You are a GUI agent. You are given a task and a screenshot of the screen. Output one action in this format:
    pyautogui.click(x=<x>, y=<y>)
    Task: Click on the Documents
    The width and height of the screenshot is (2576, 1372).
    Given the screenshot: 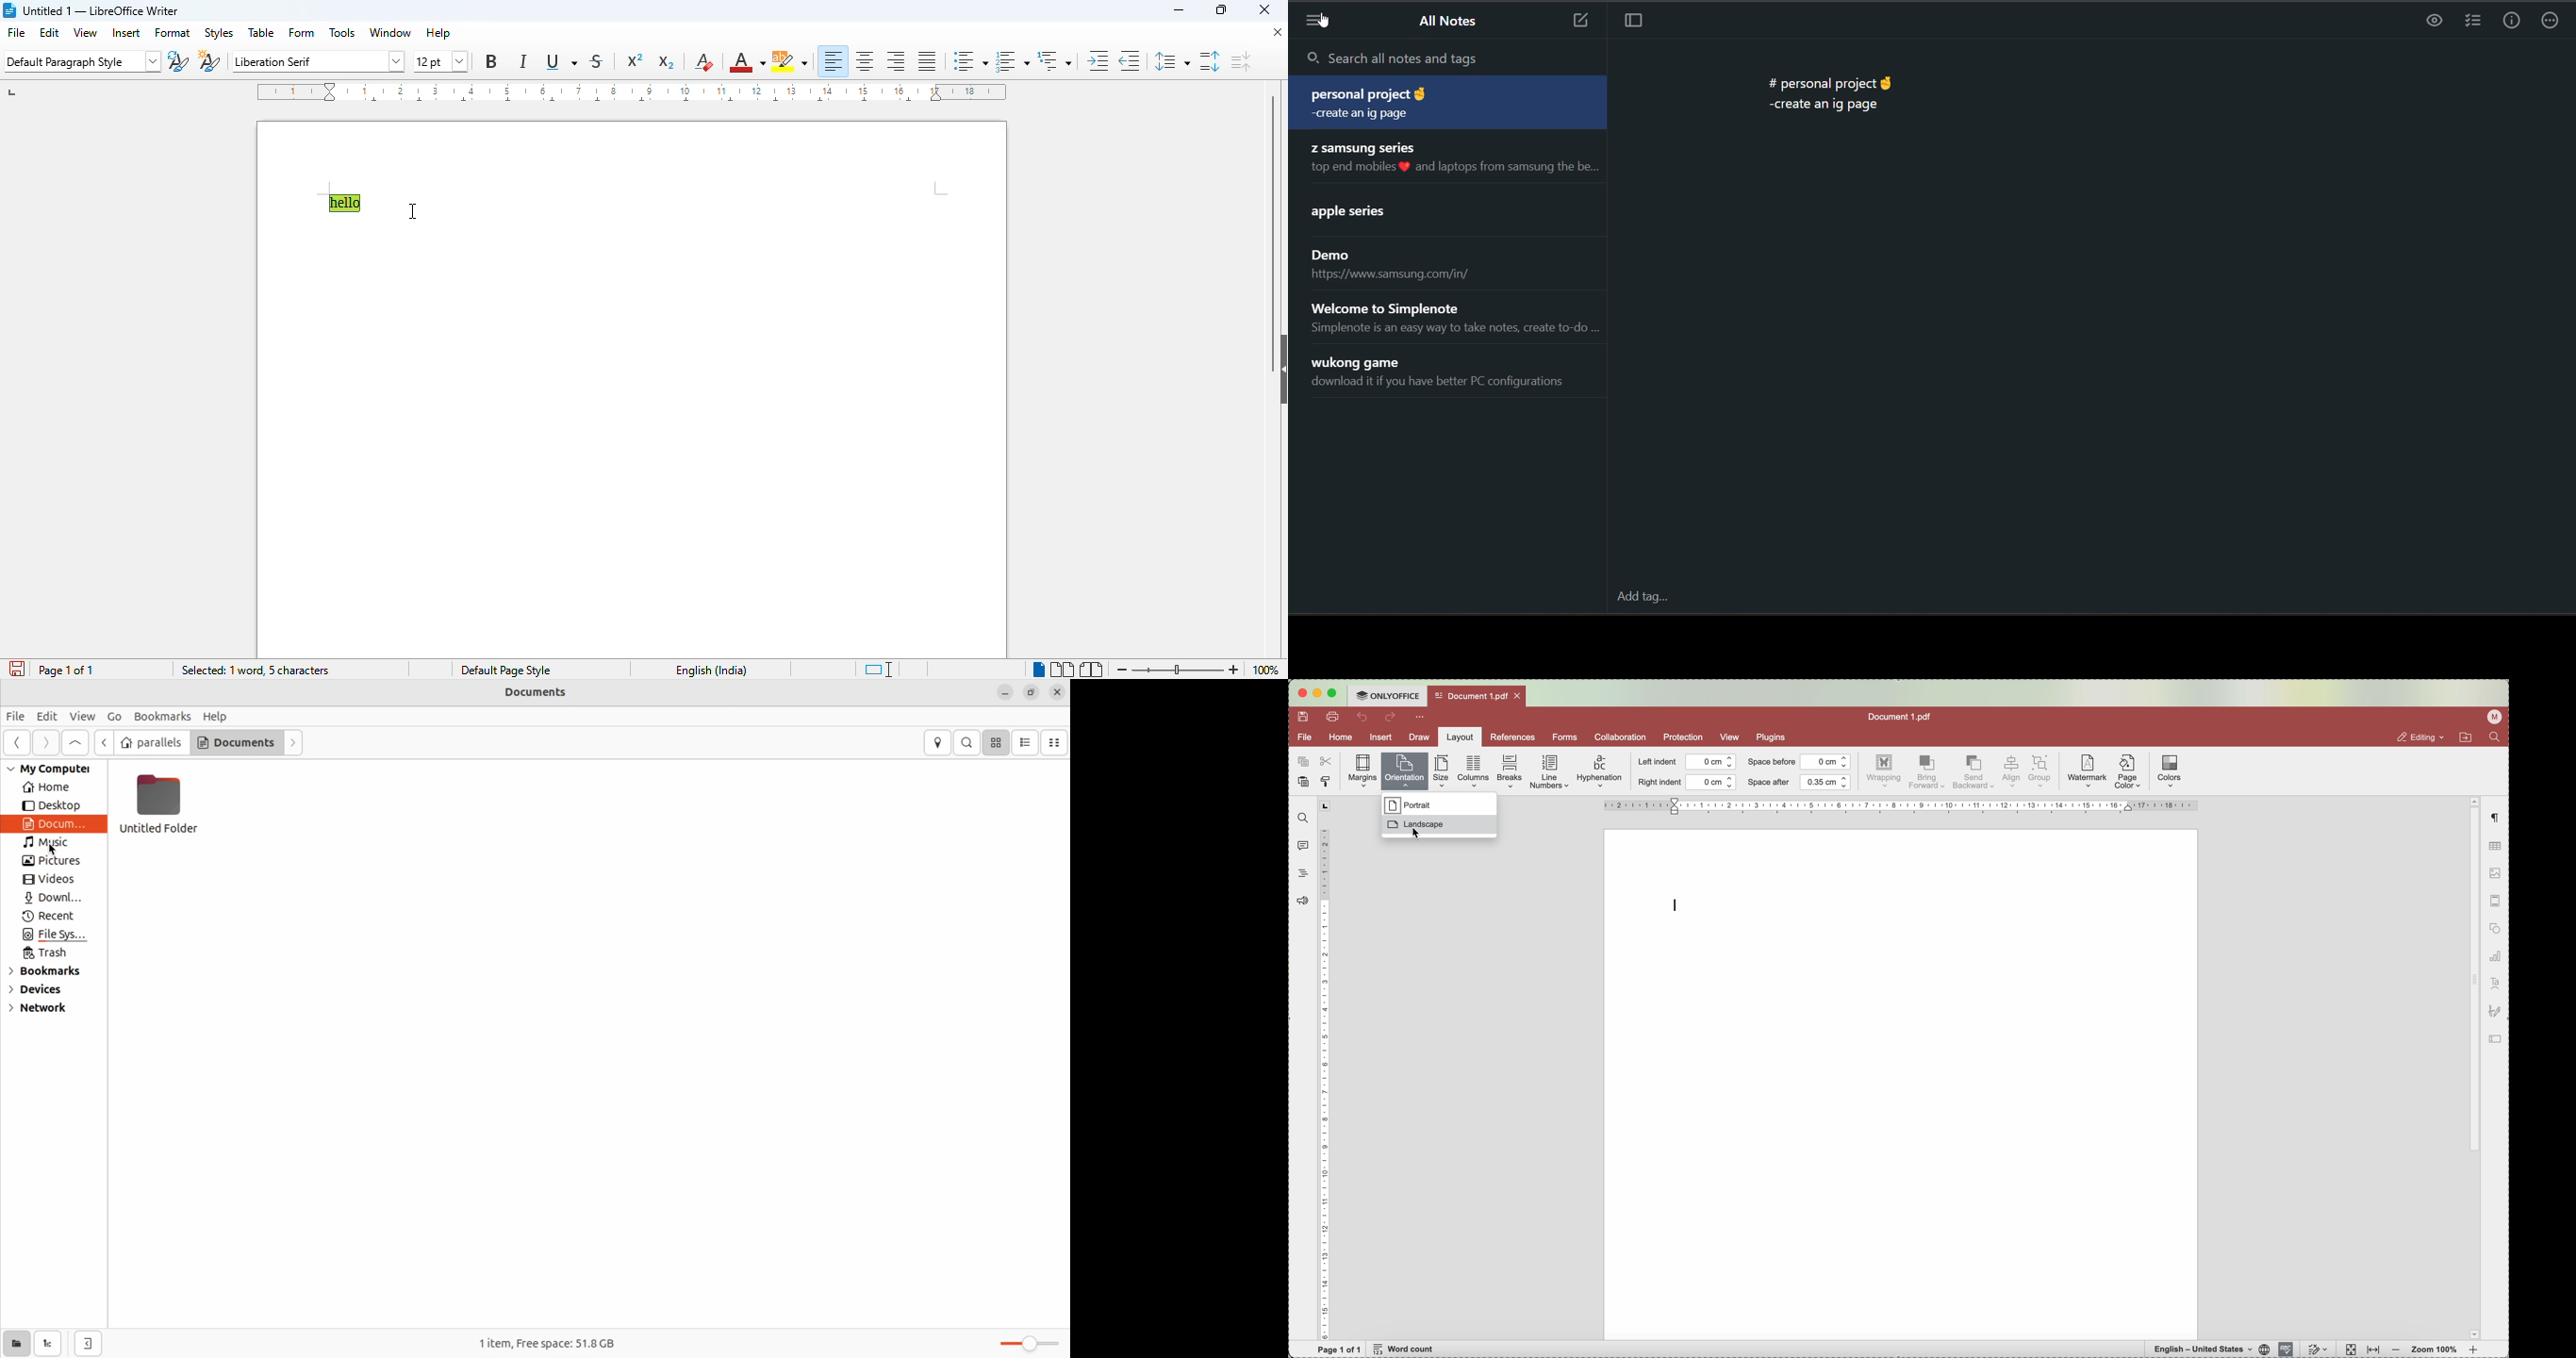 What is the action you would take?
    pyautogui.click(x=538, y=693)
    